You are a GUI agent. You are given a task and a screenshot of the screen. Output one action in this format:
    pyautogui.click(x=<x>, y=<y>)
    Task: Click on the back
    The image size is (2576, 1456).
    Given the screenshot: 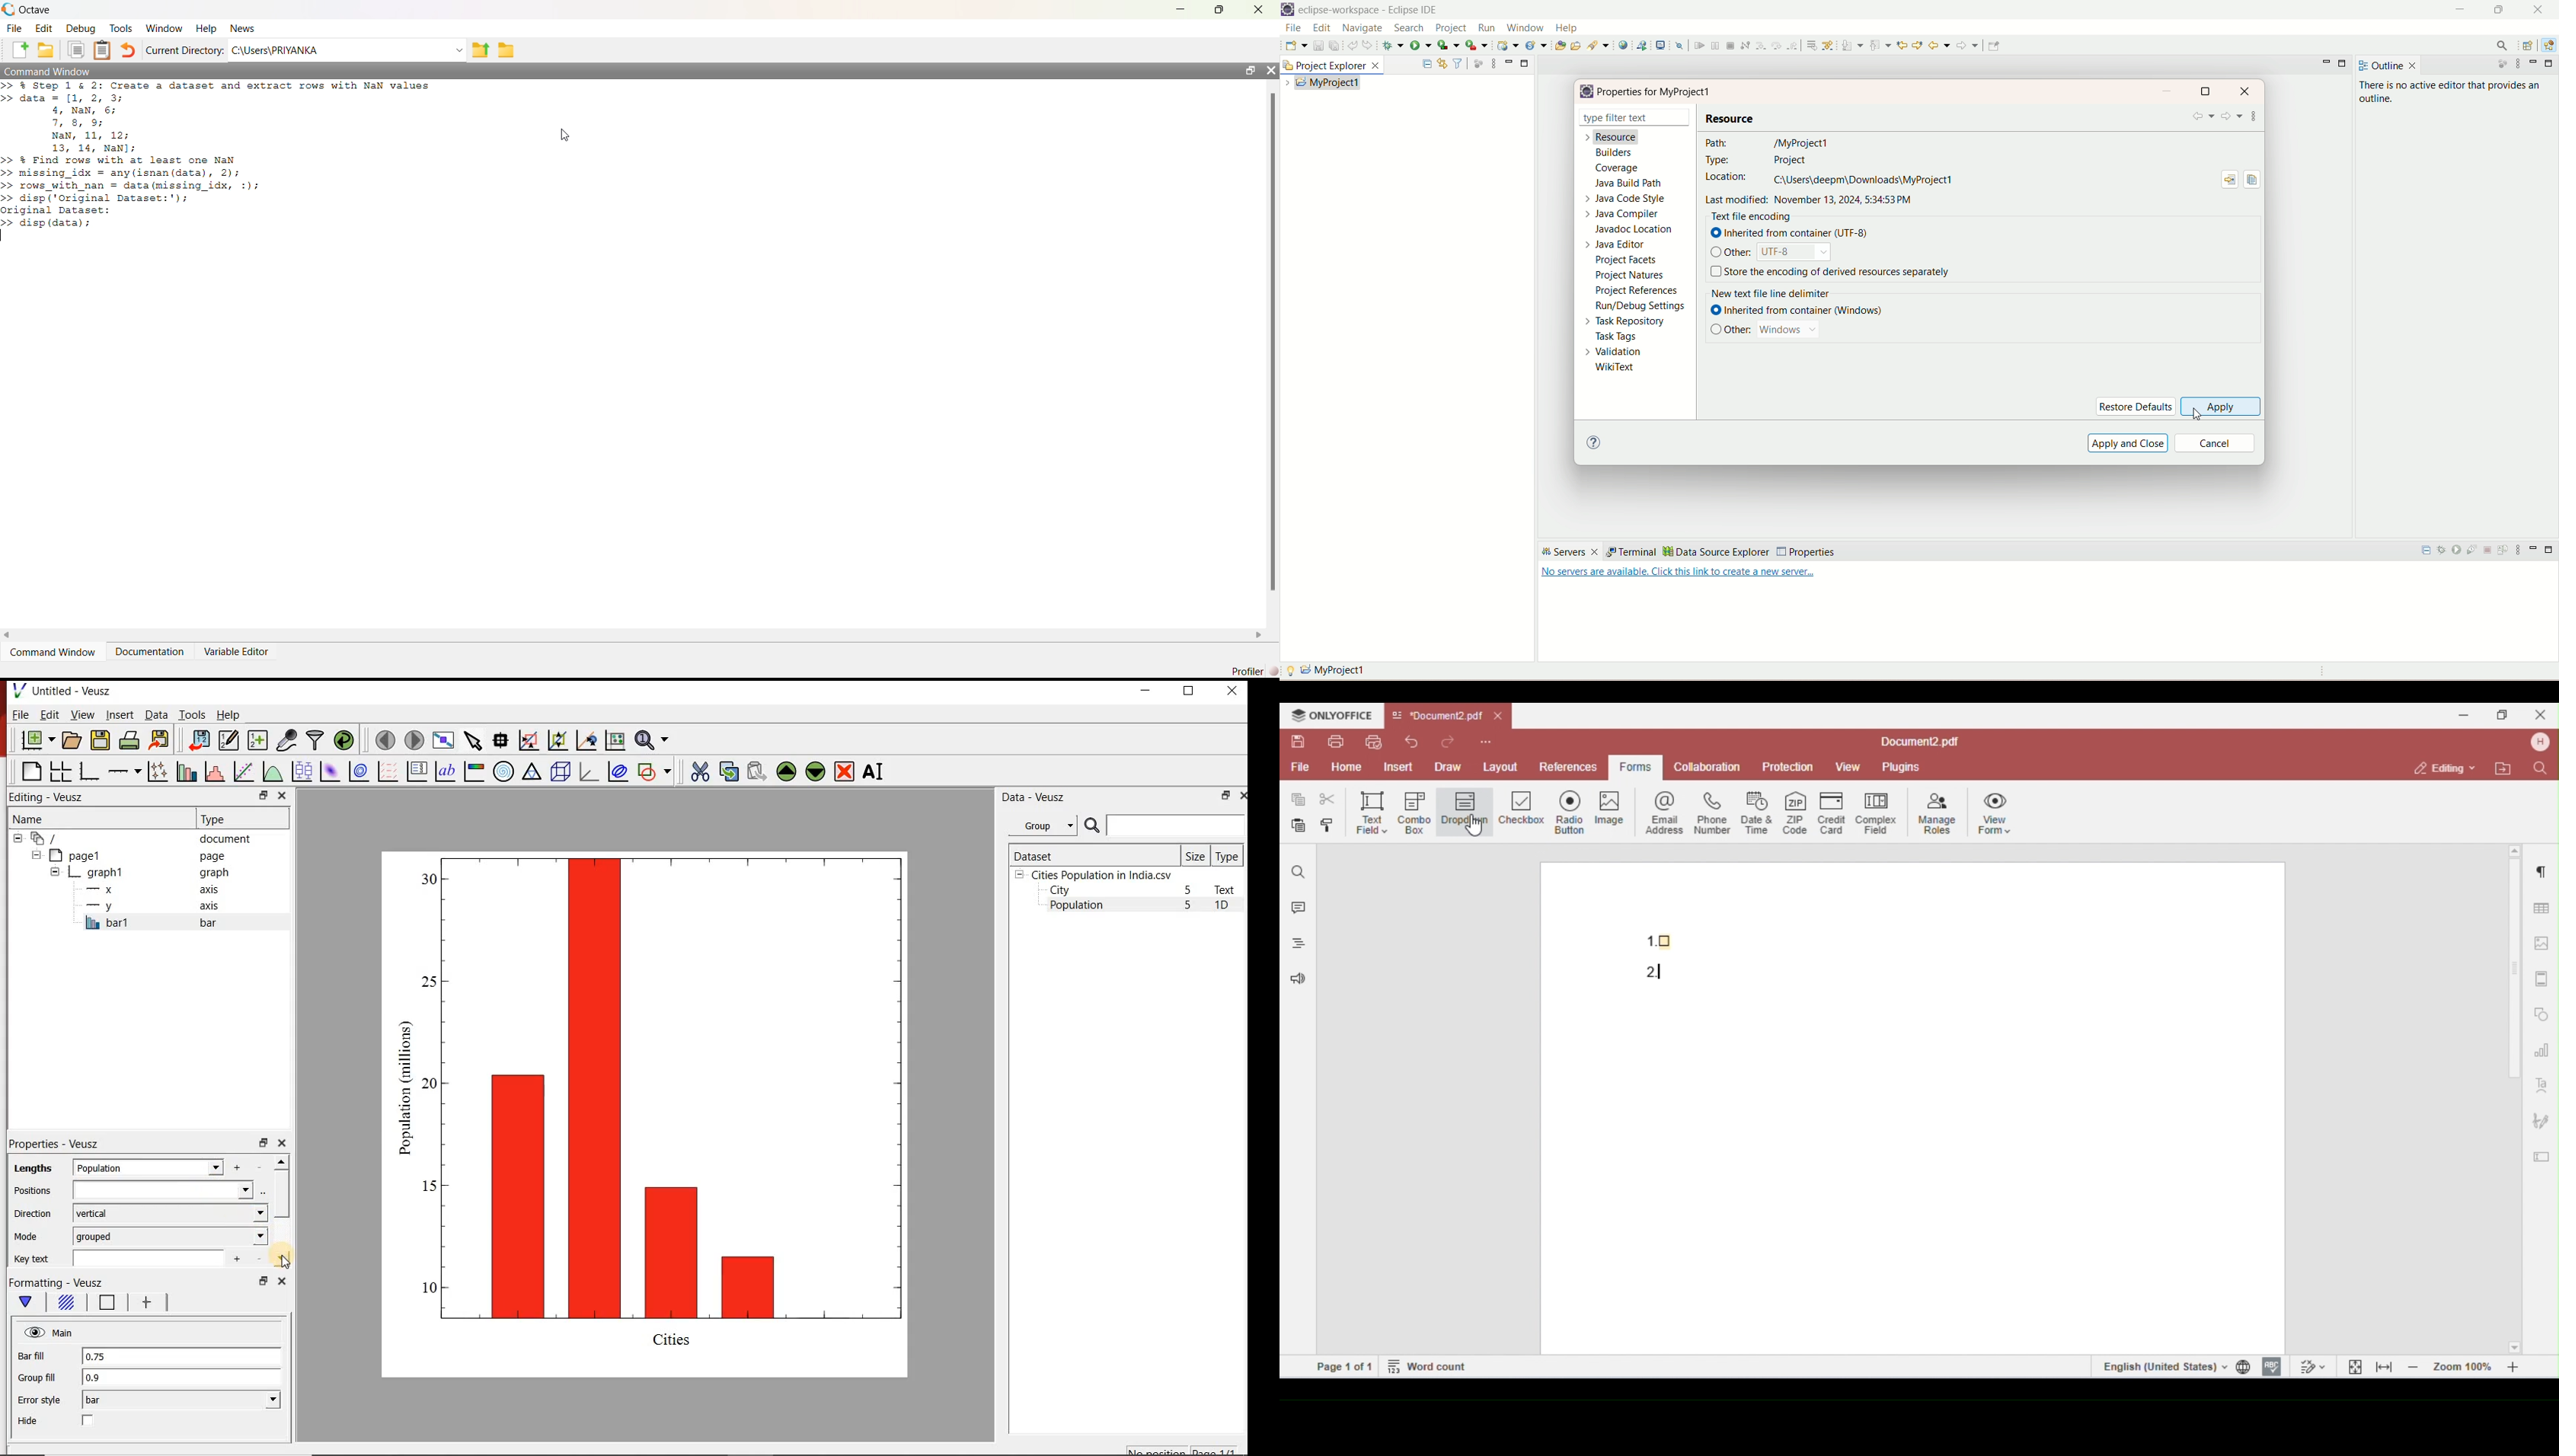 What is the action you would take?
    pyautogui.click(x=2204, y=117)
    